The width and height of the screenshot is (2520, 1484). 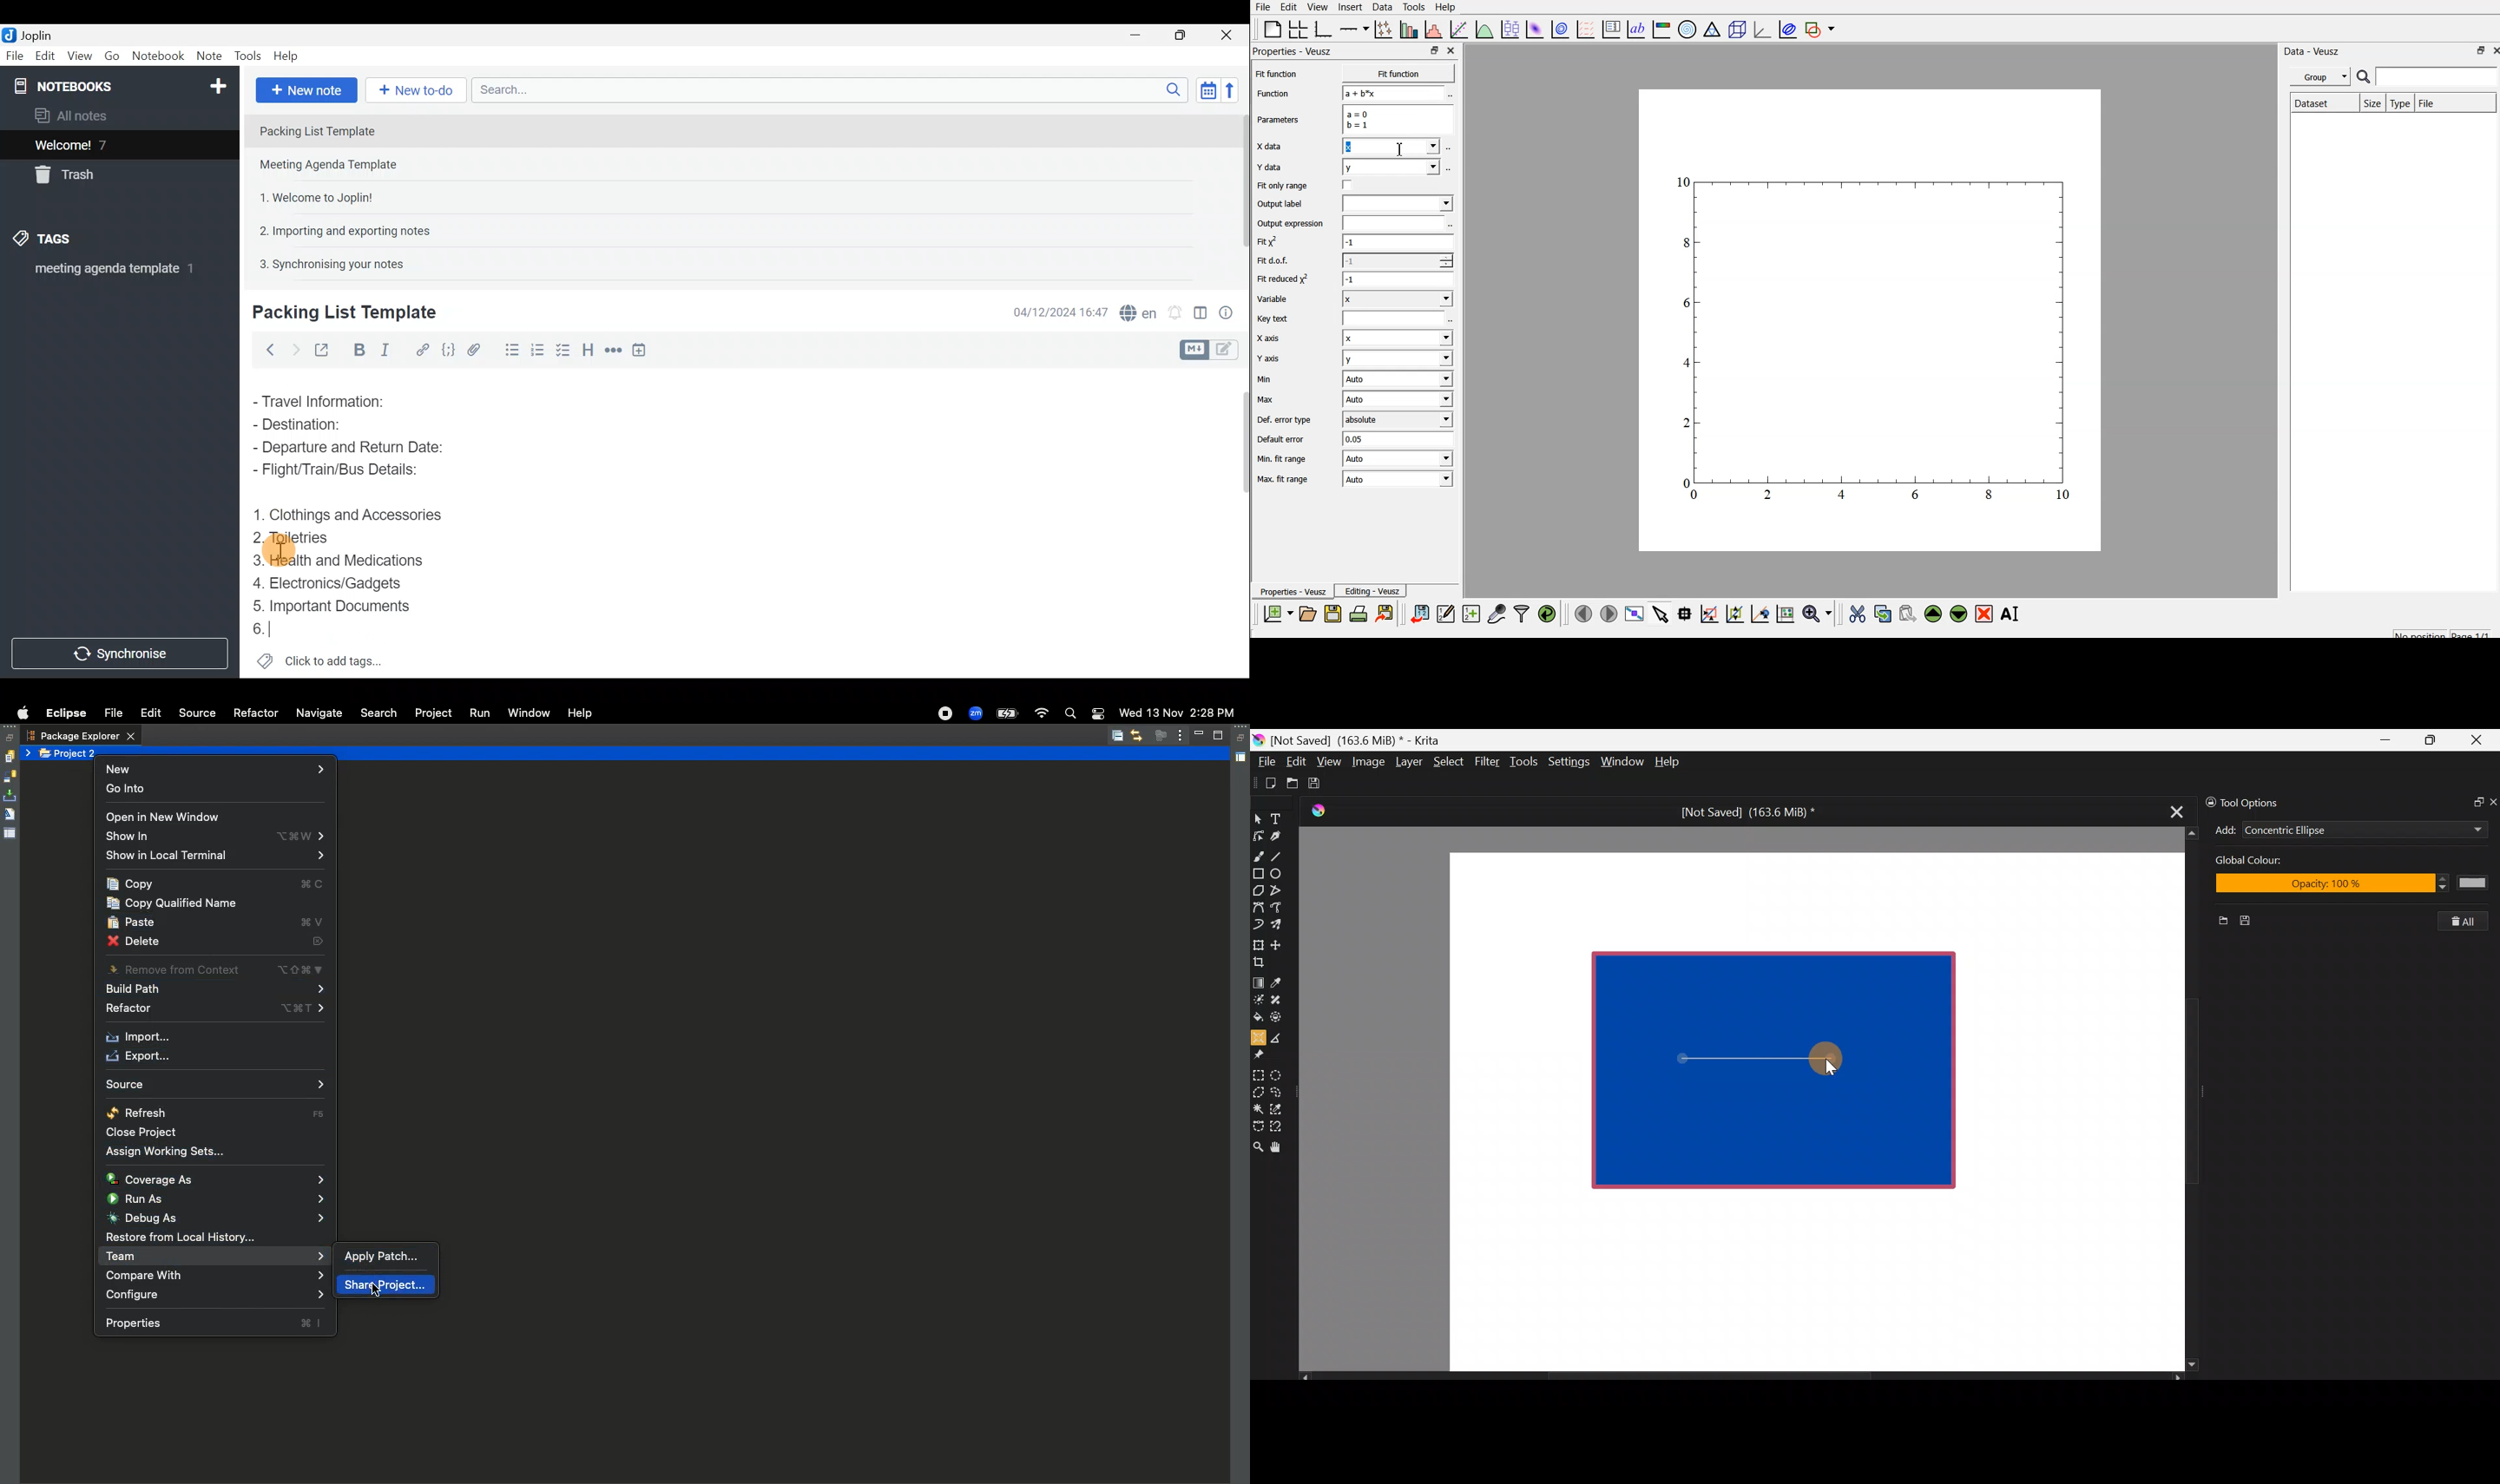 I want to click on Refactor, so click(x=214, y=1010).